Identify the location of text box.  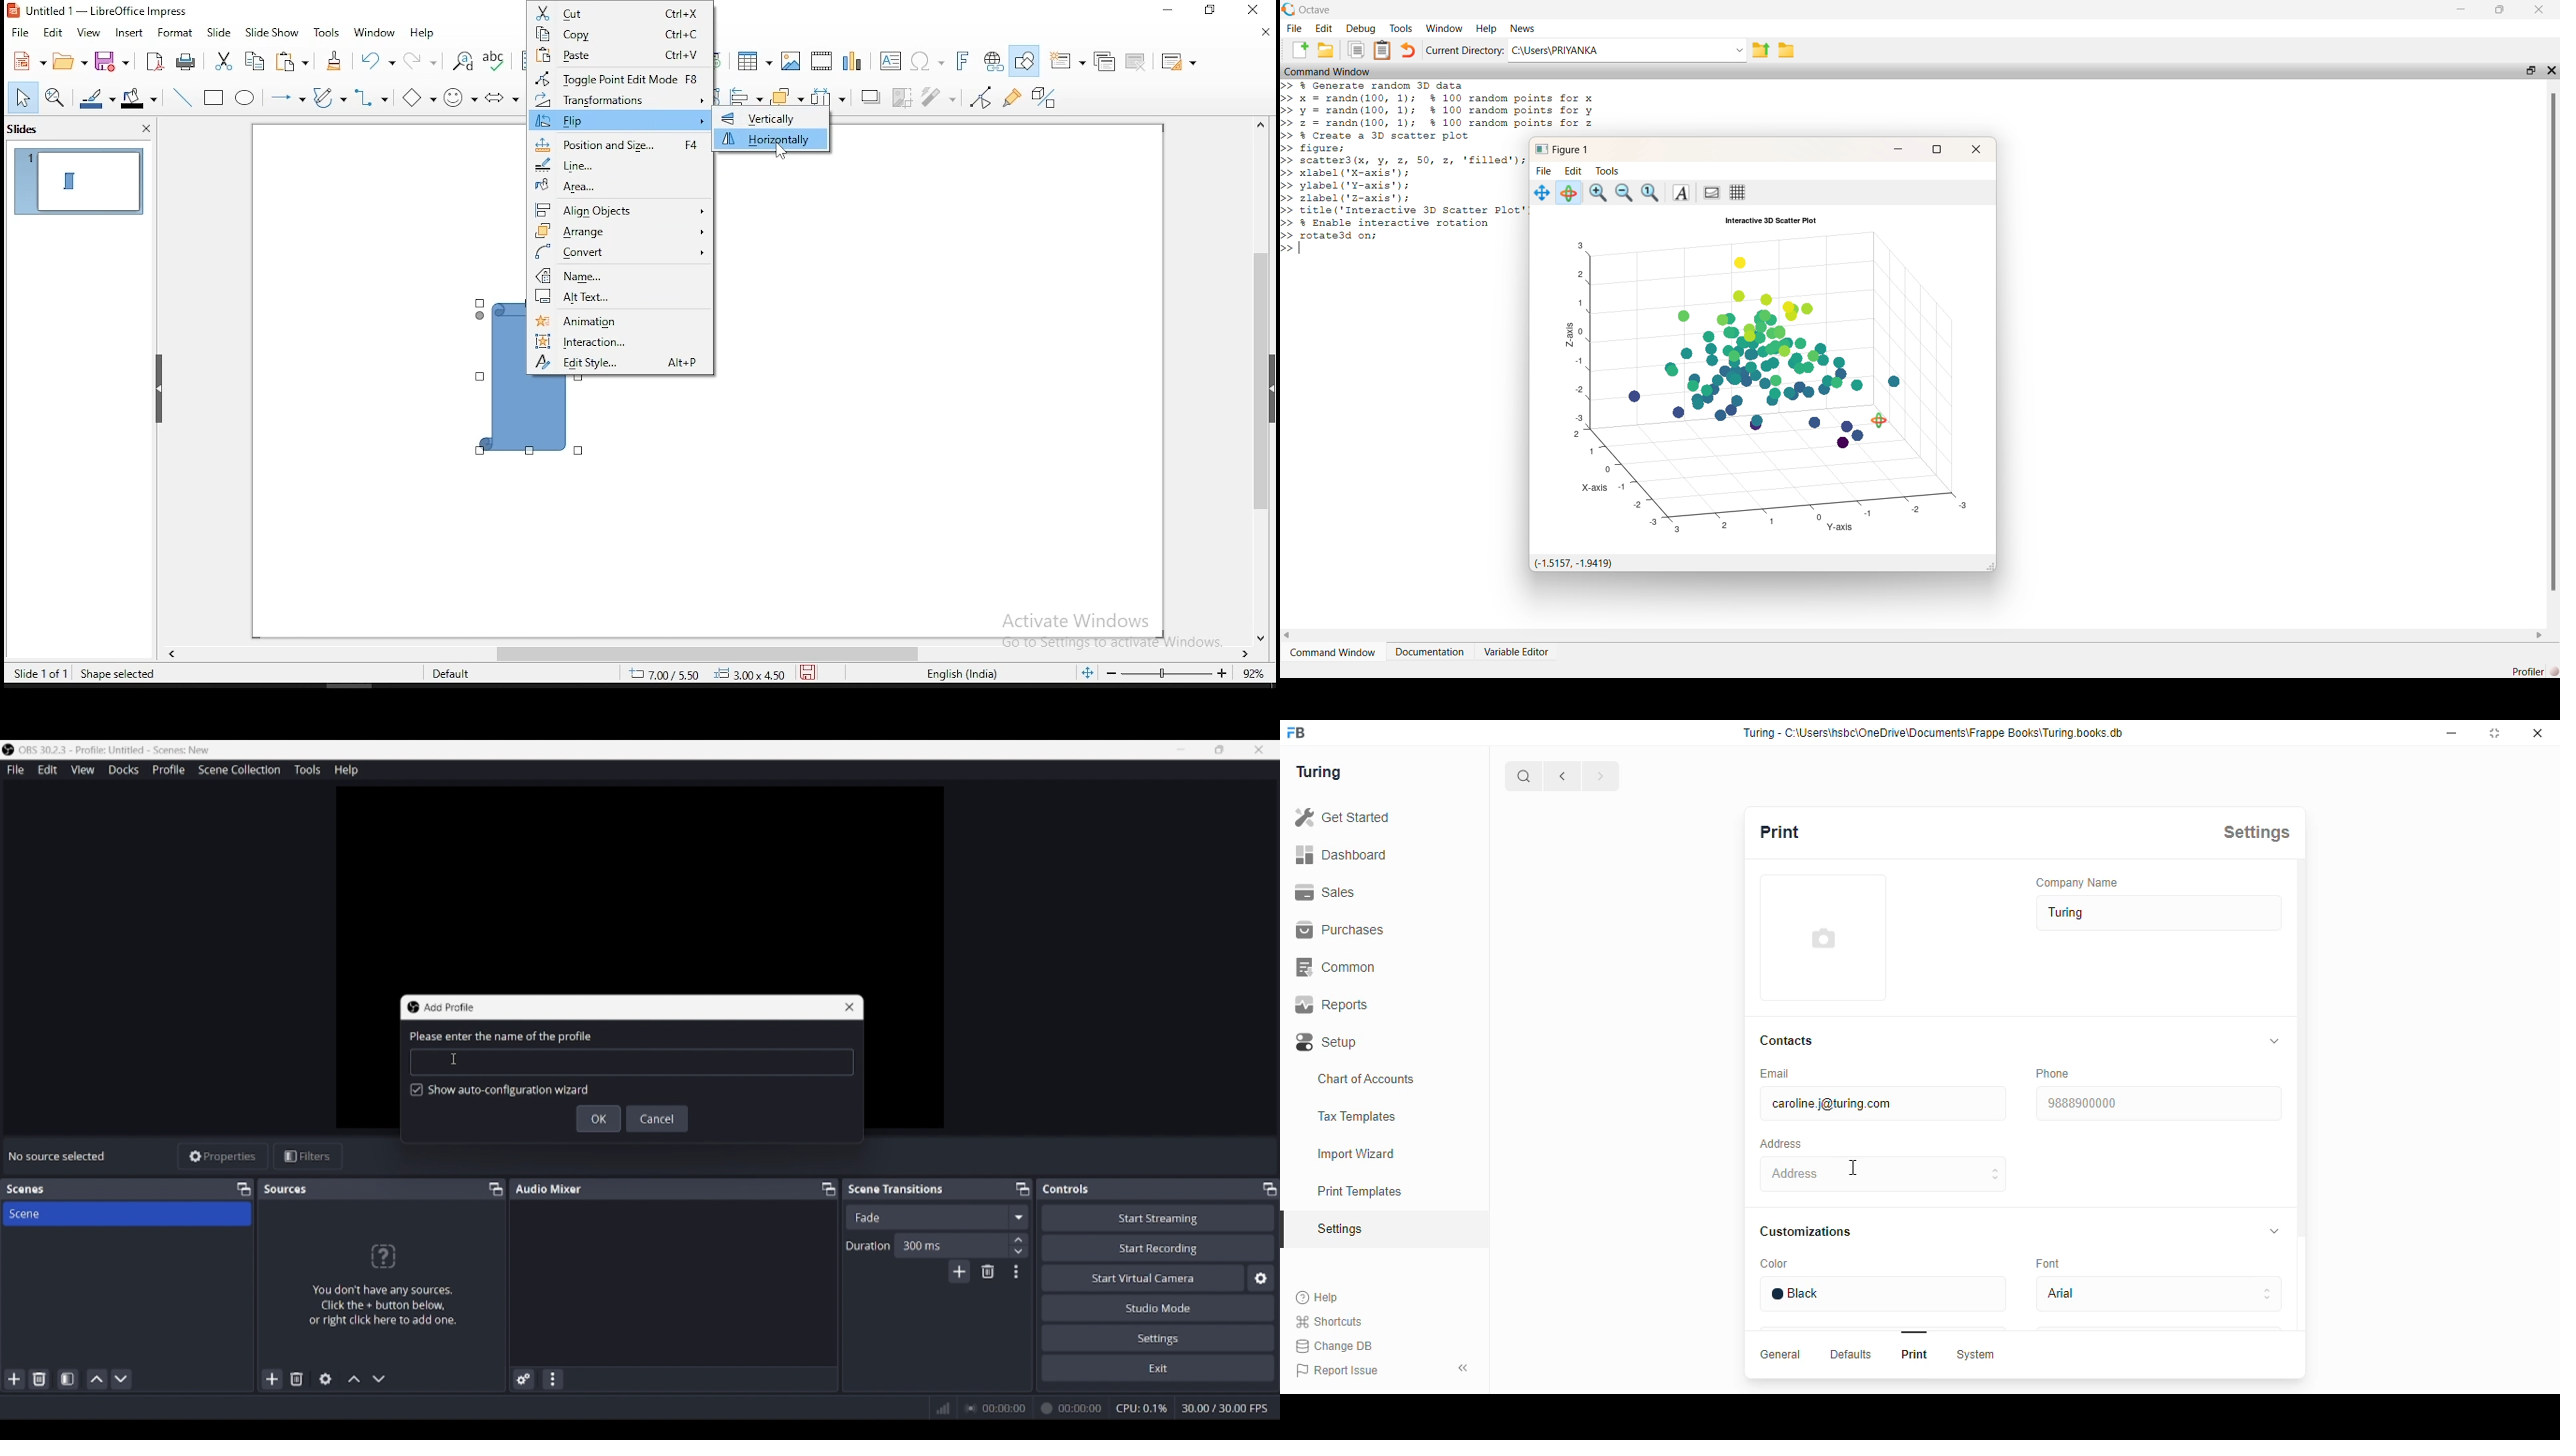
(890, 60).